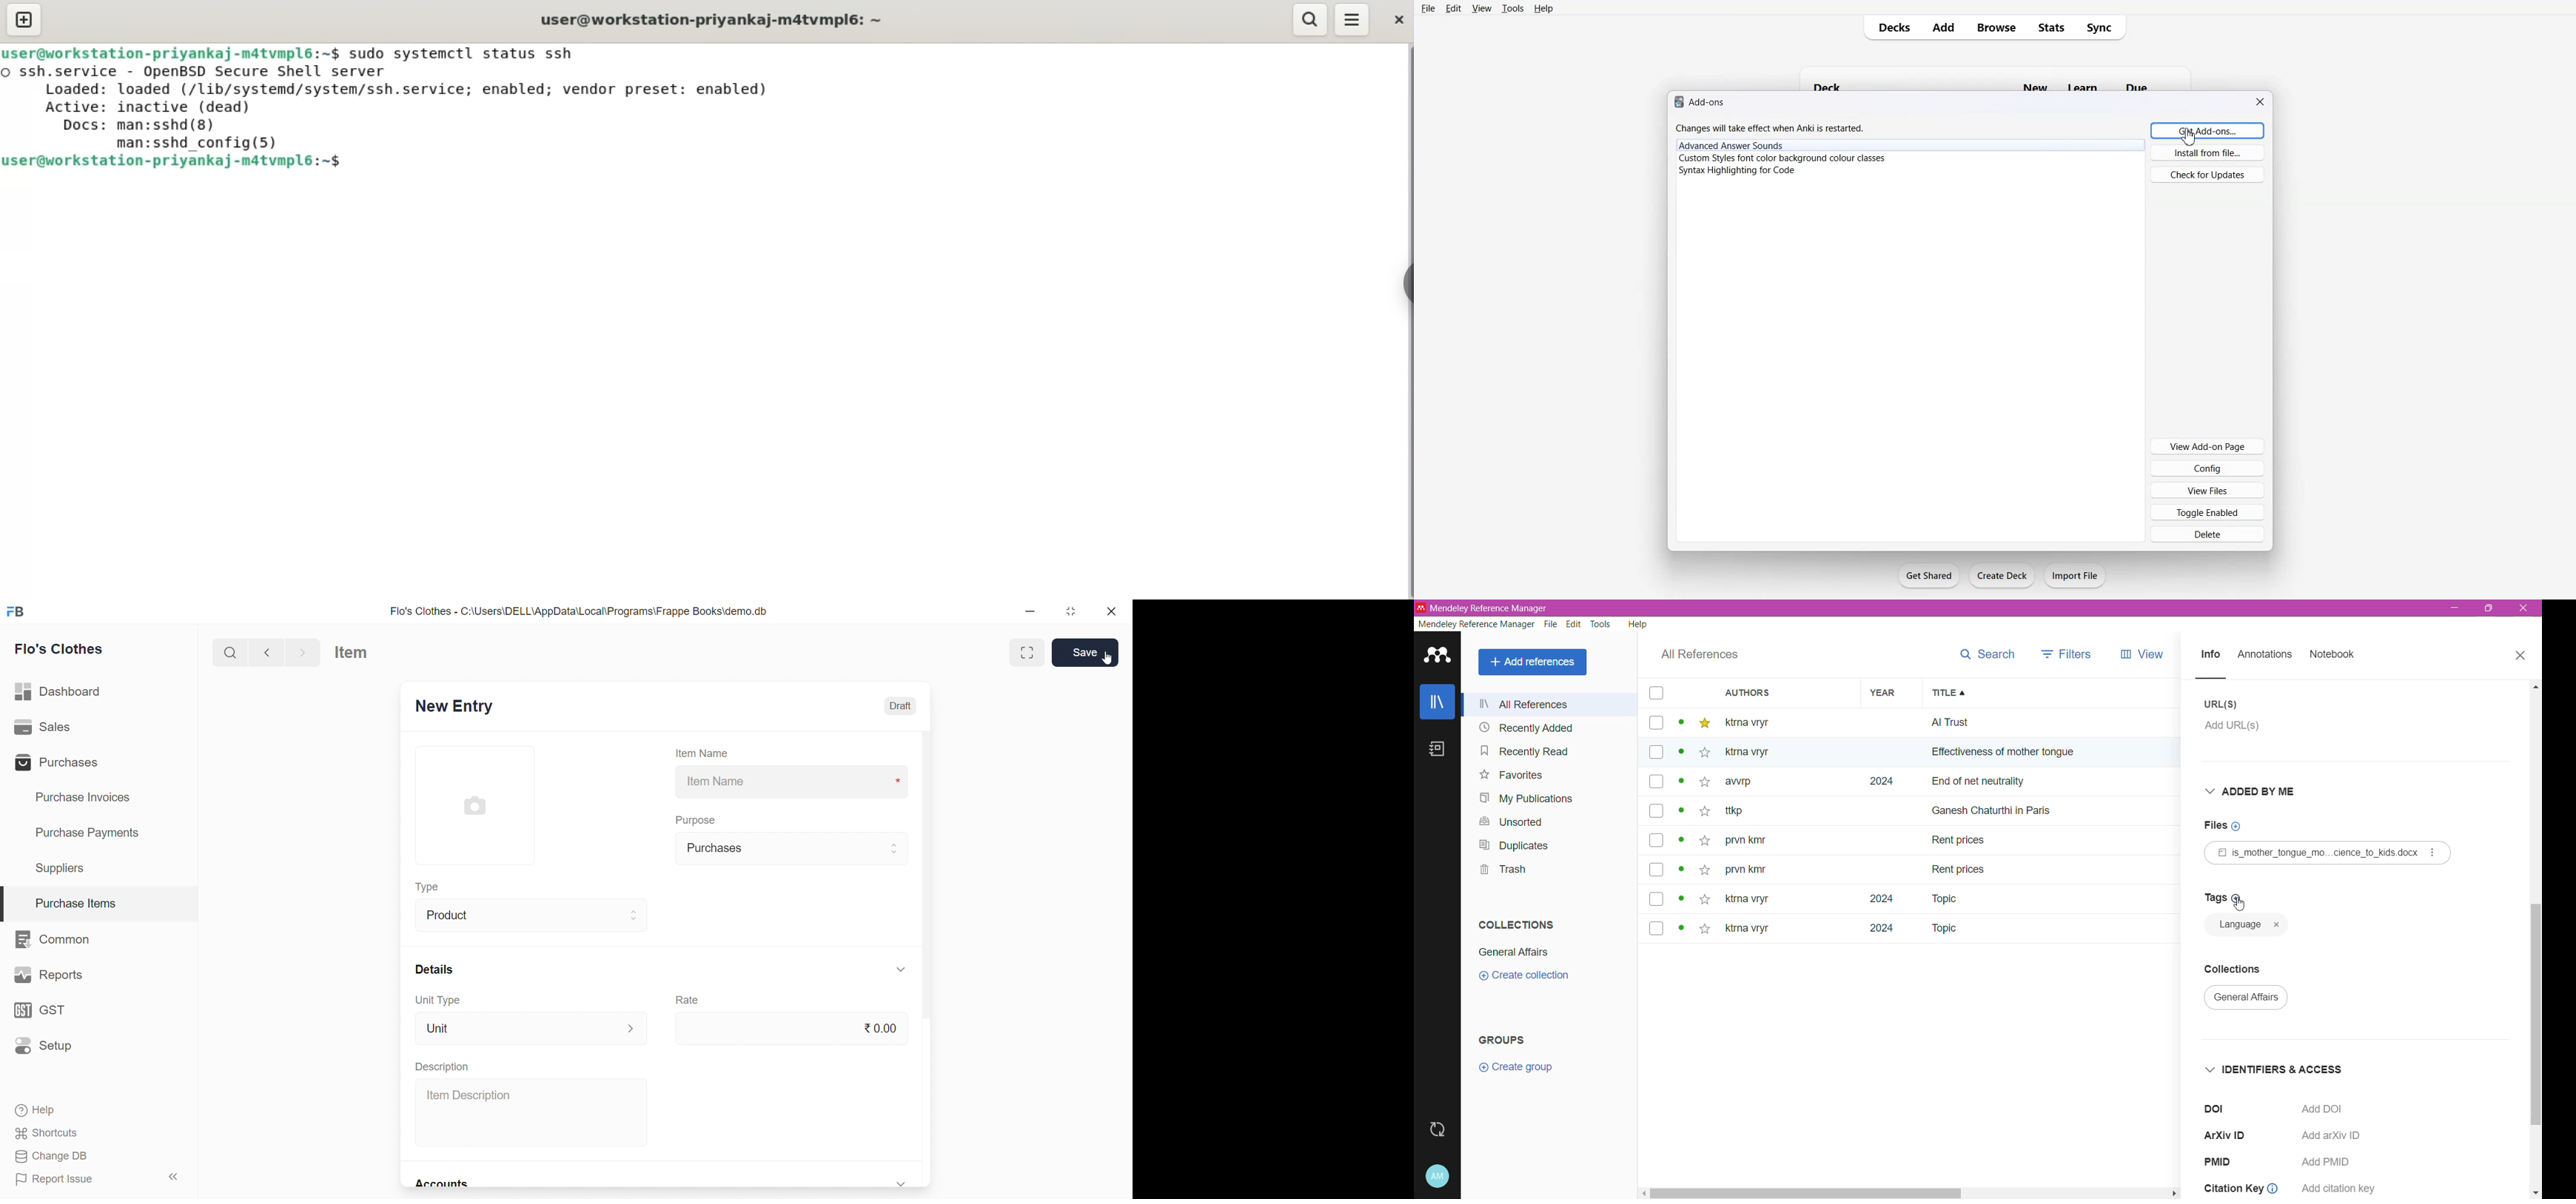 This screenshot has width=2576, height=1204. I want to click on File, so click(1429, 8).